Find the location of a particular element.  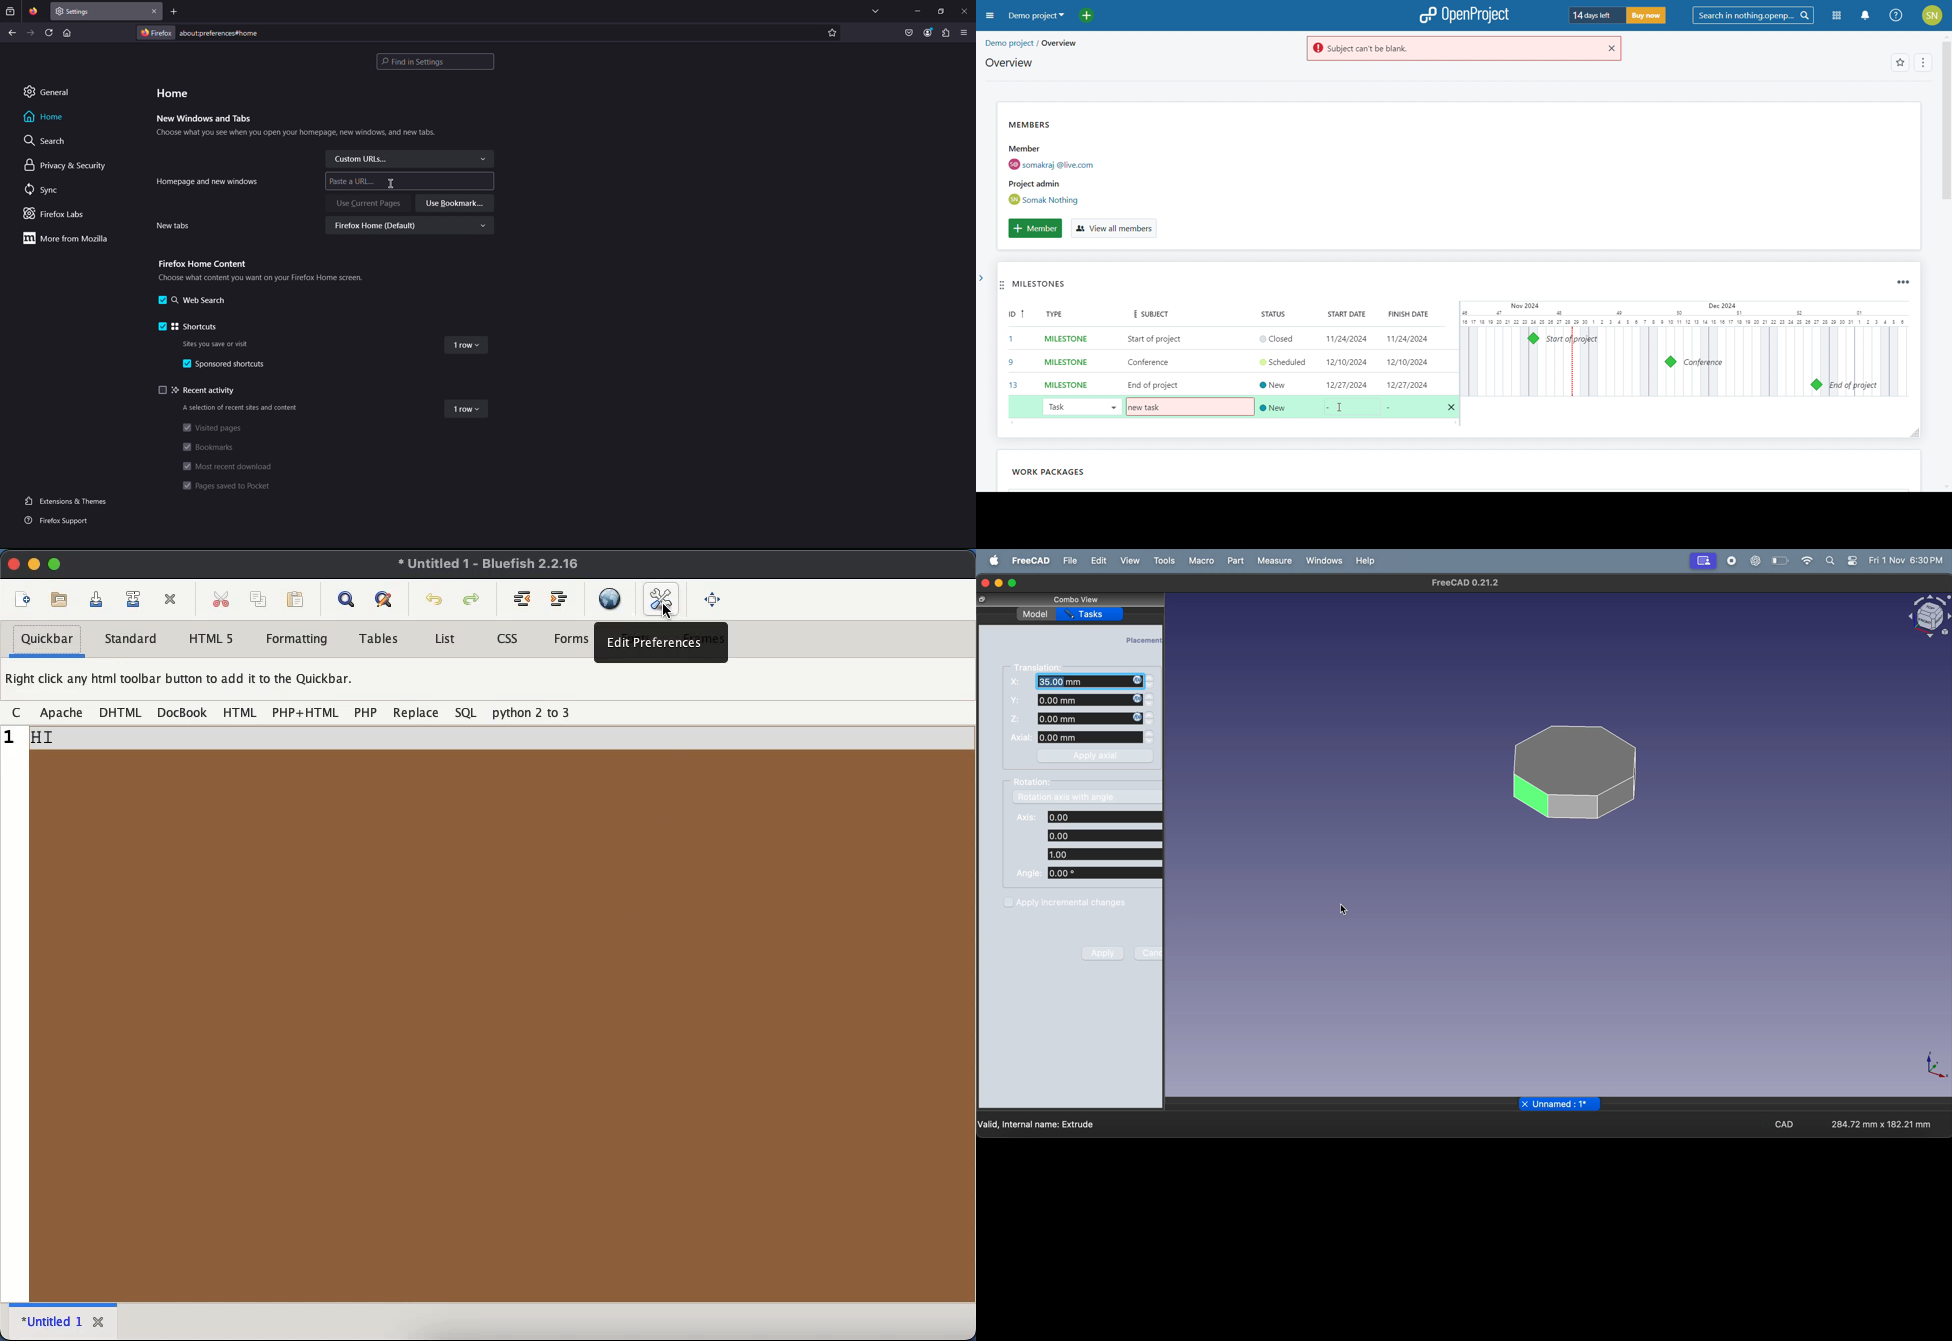

logo is located at coordinates (1464, 15).